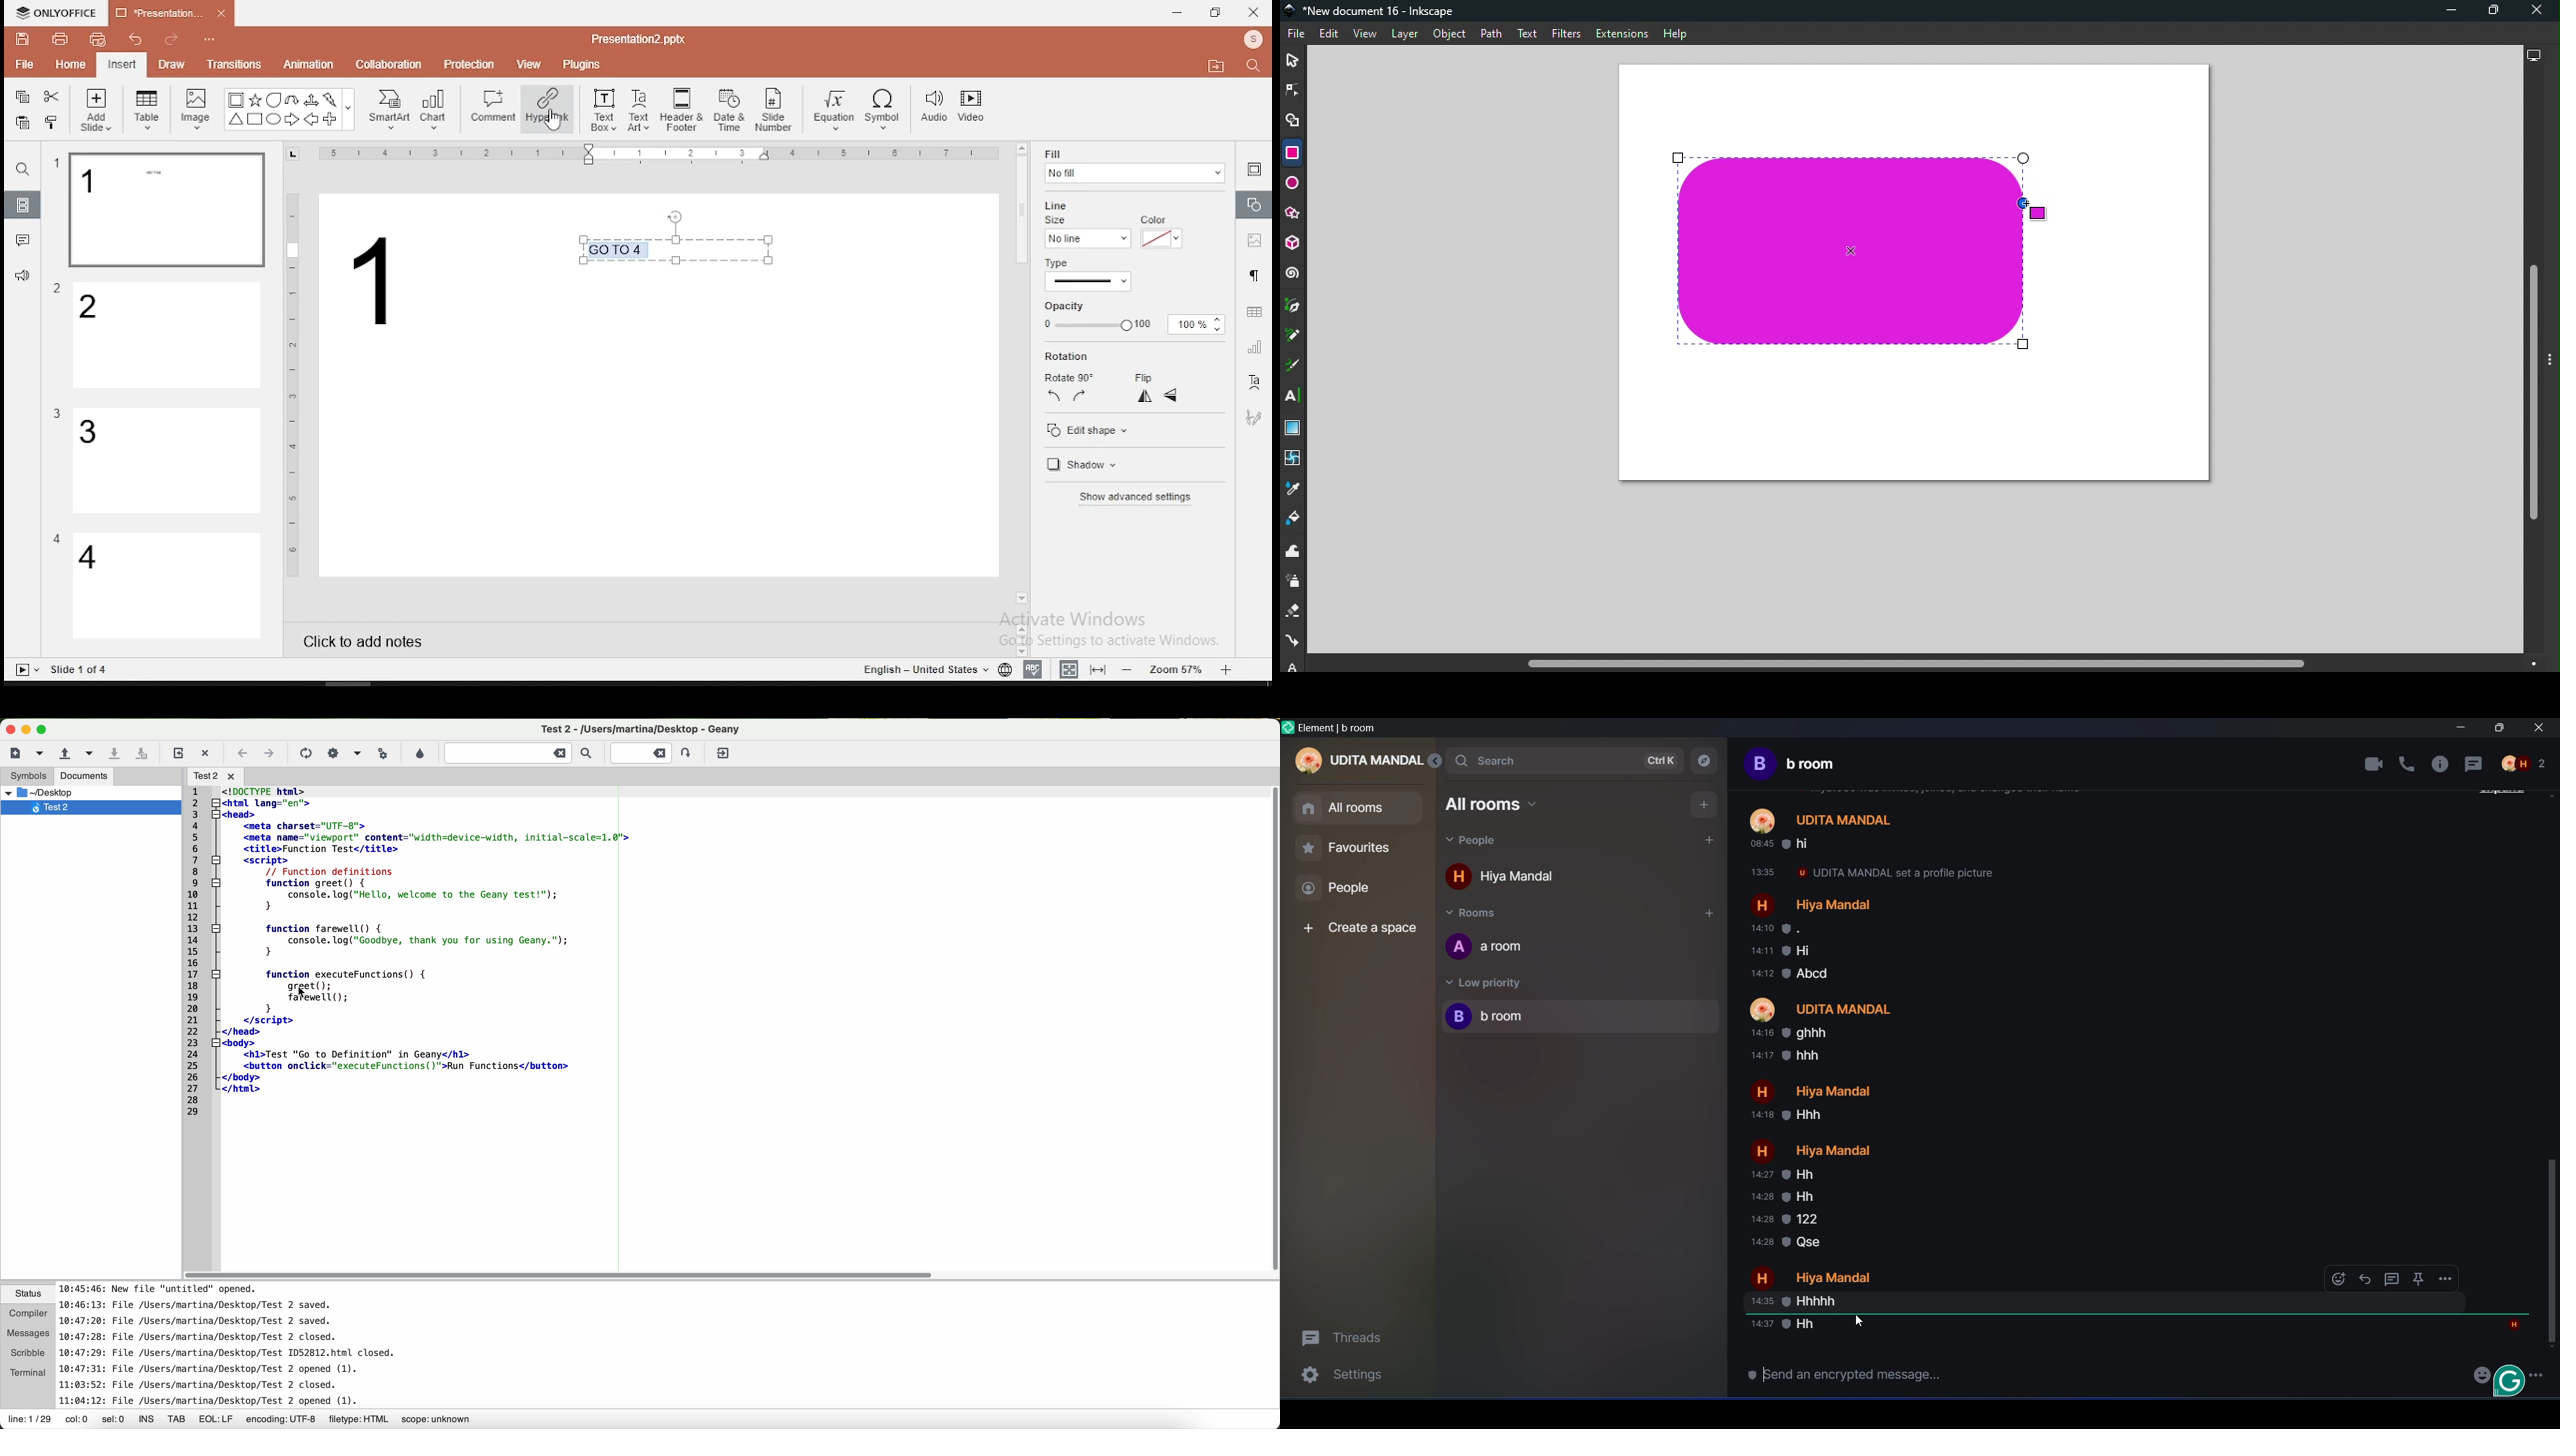 The width and height of the screenshot is (2576, 1456). What do you see at coordinates (2440, 767) in the screenshot?
I see `information` at bounding box center [2440, 767].